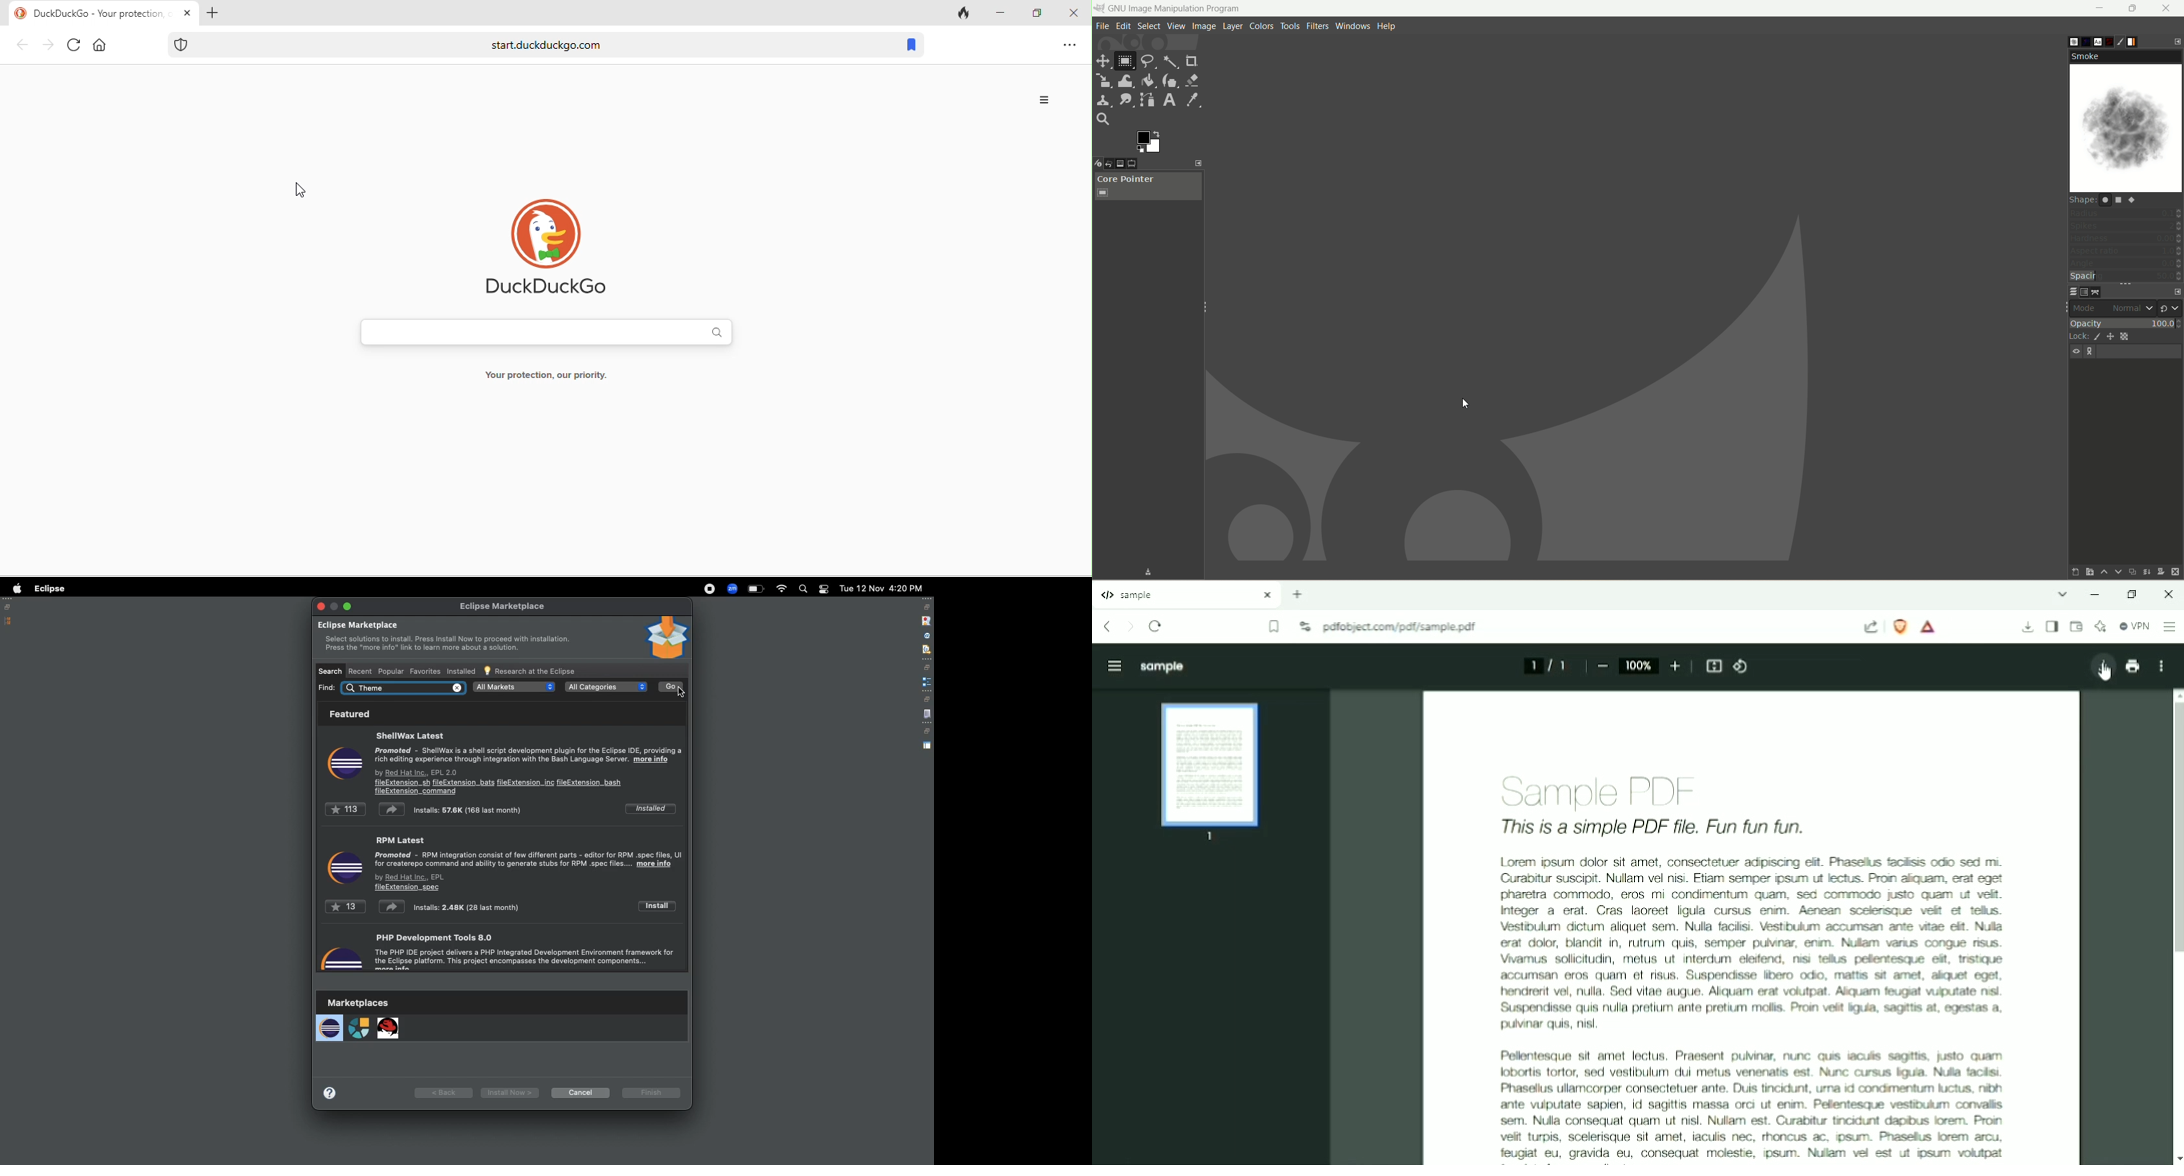  Describe the element at coordinates (1112, 164) in the screenshot. I see `undo history` at that location.